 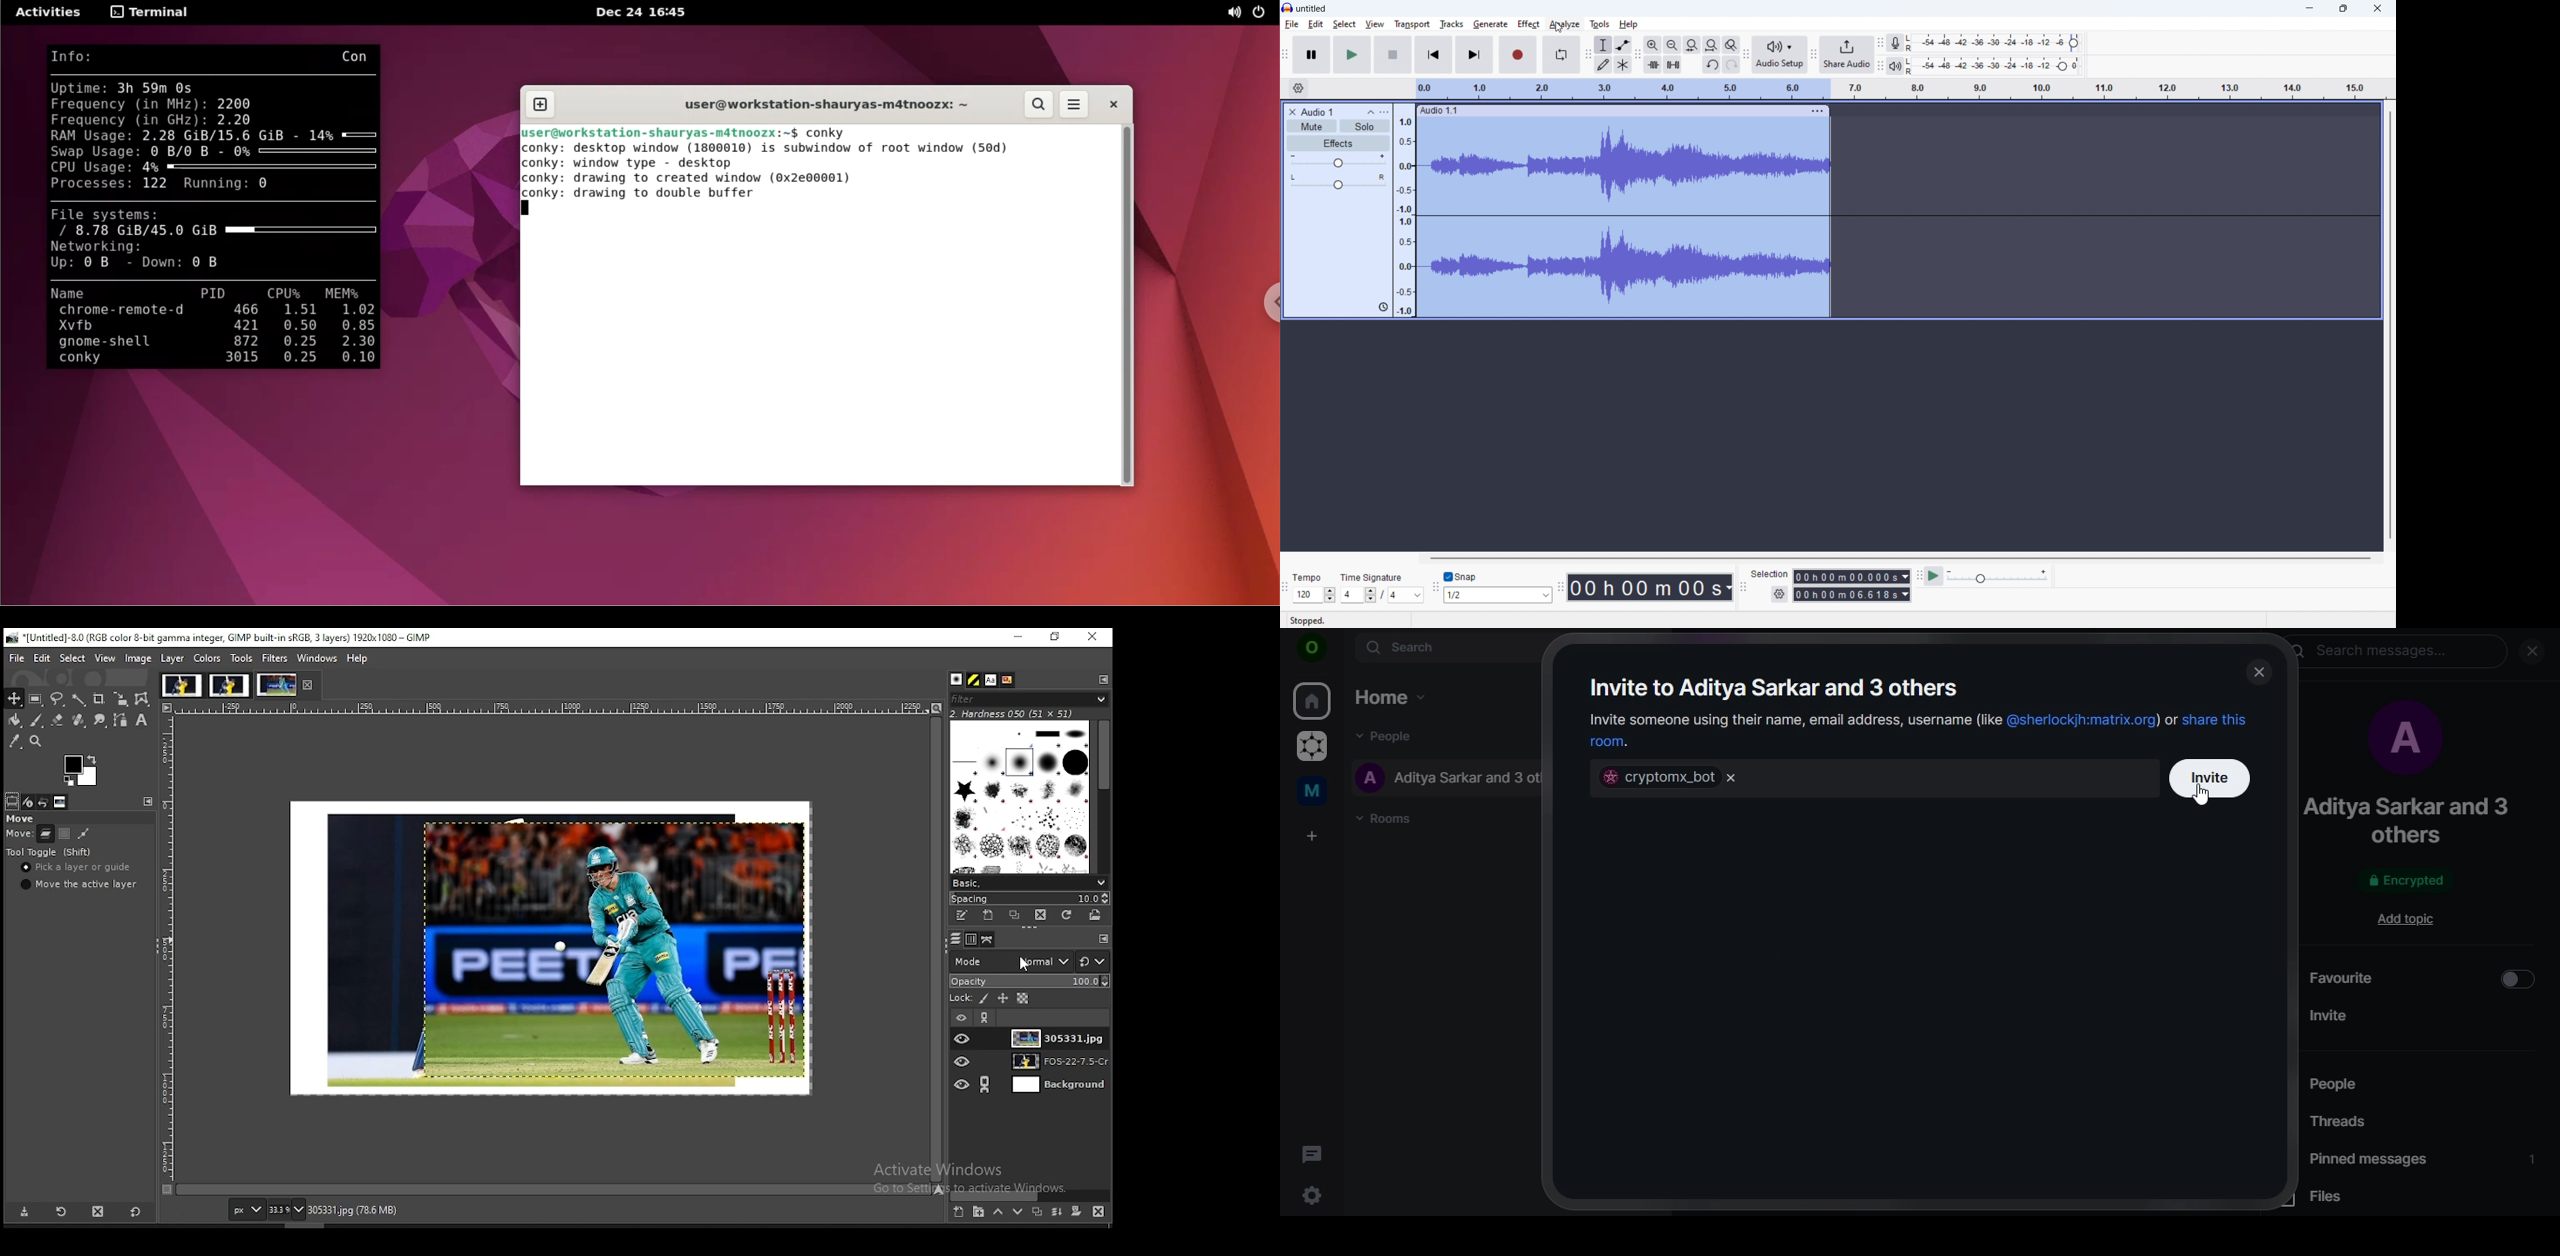 What do you see at coordinates (286, 1209) in the screenshot?
I see `zoom level` at bounding box center [286, 1209].